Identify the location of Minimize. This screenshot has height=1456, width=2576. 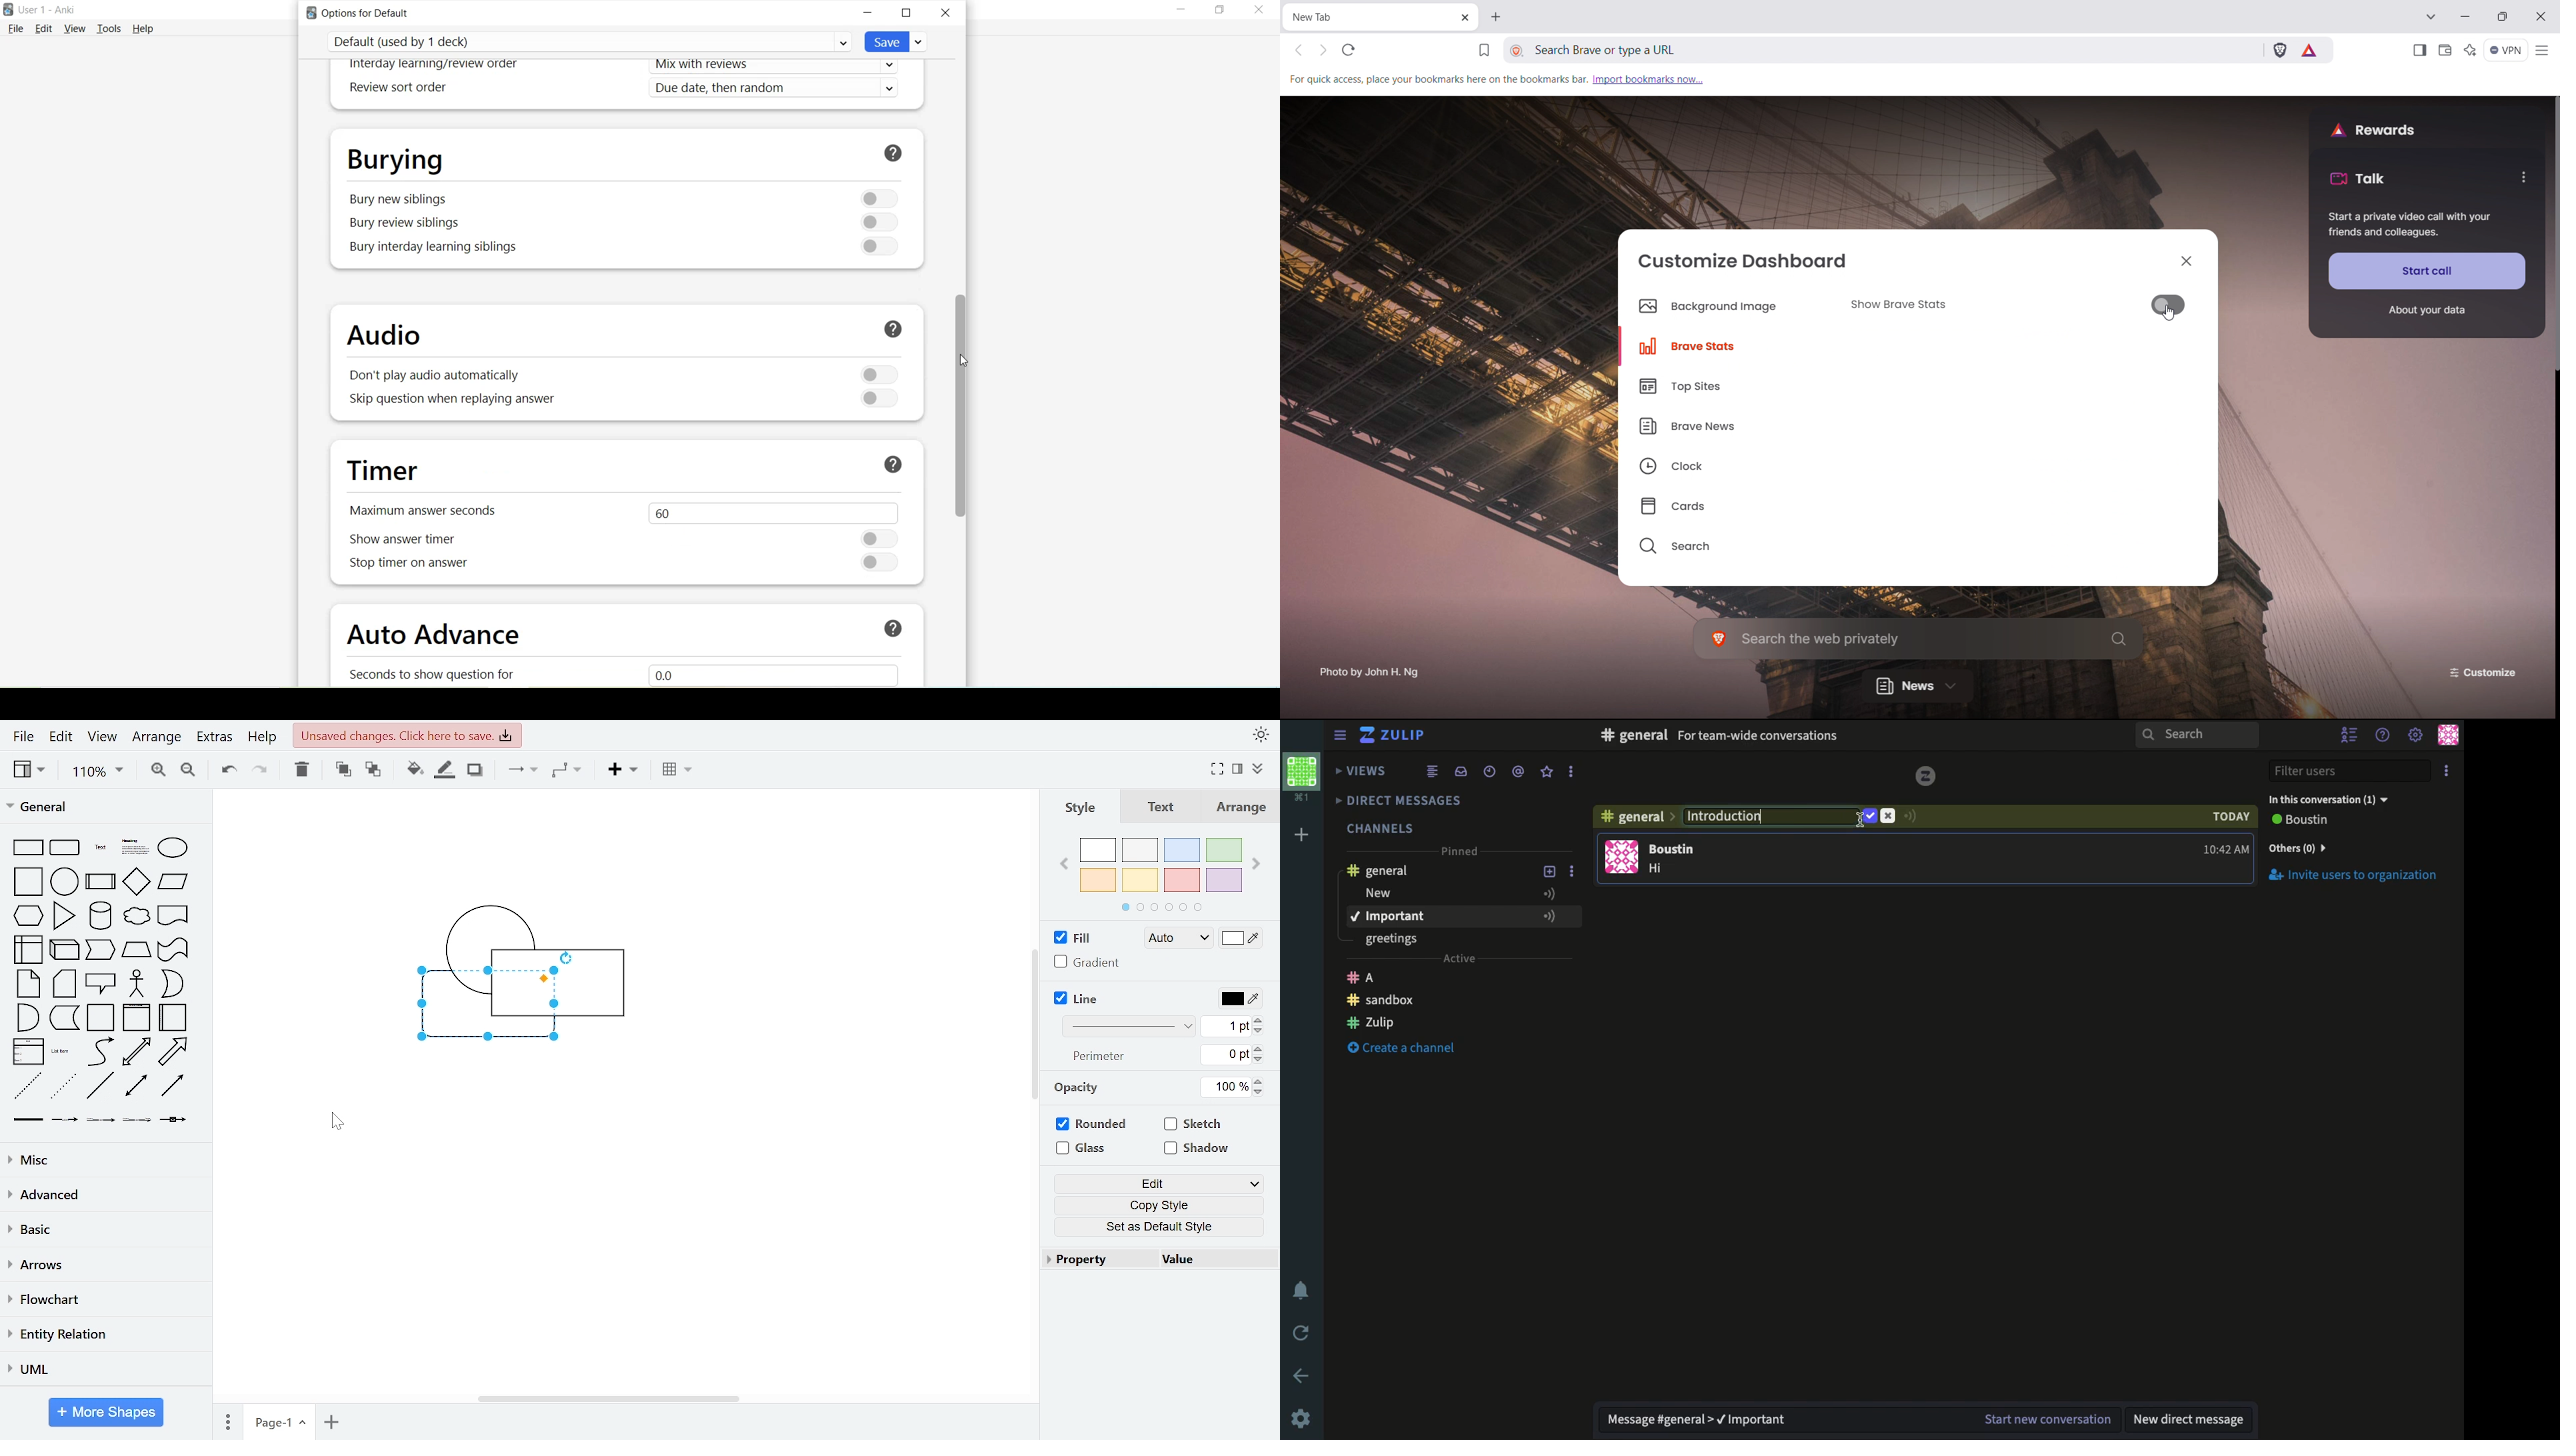
(1181, 11).